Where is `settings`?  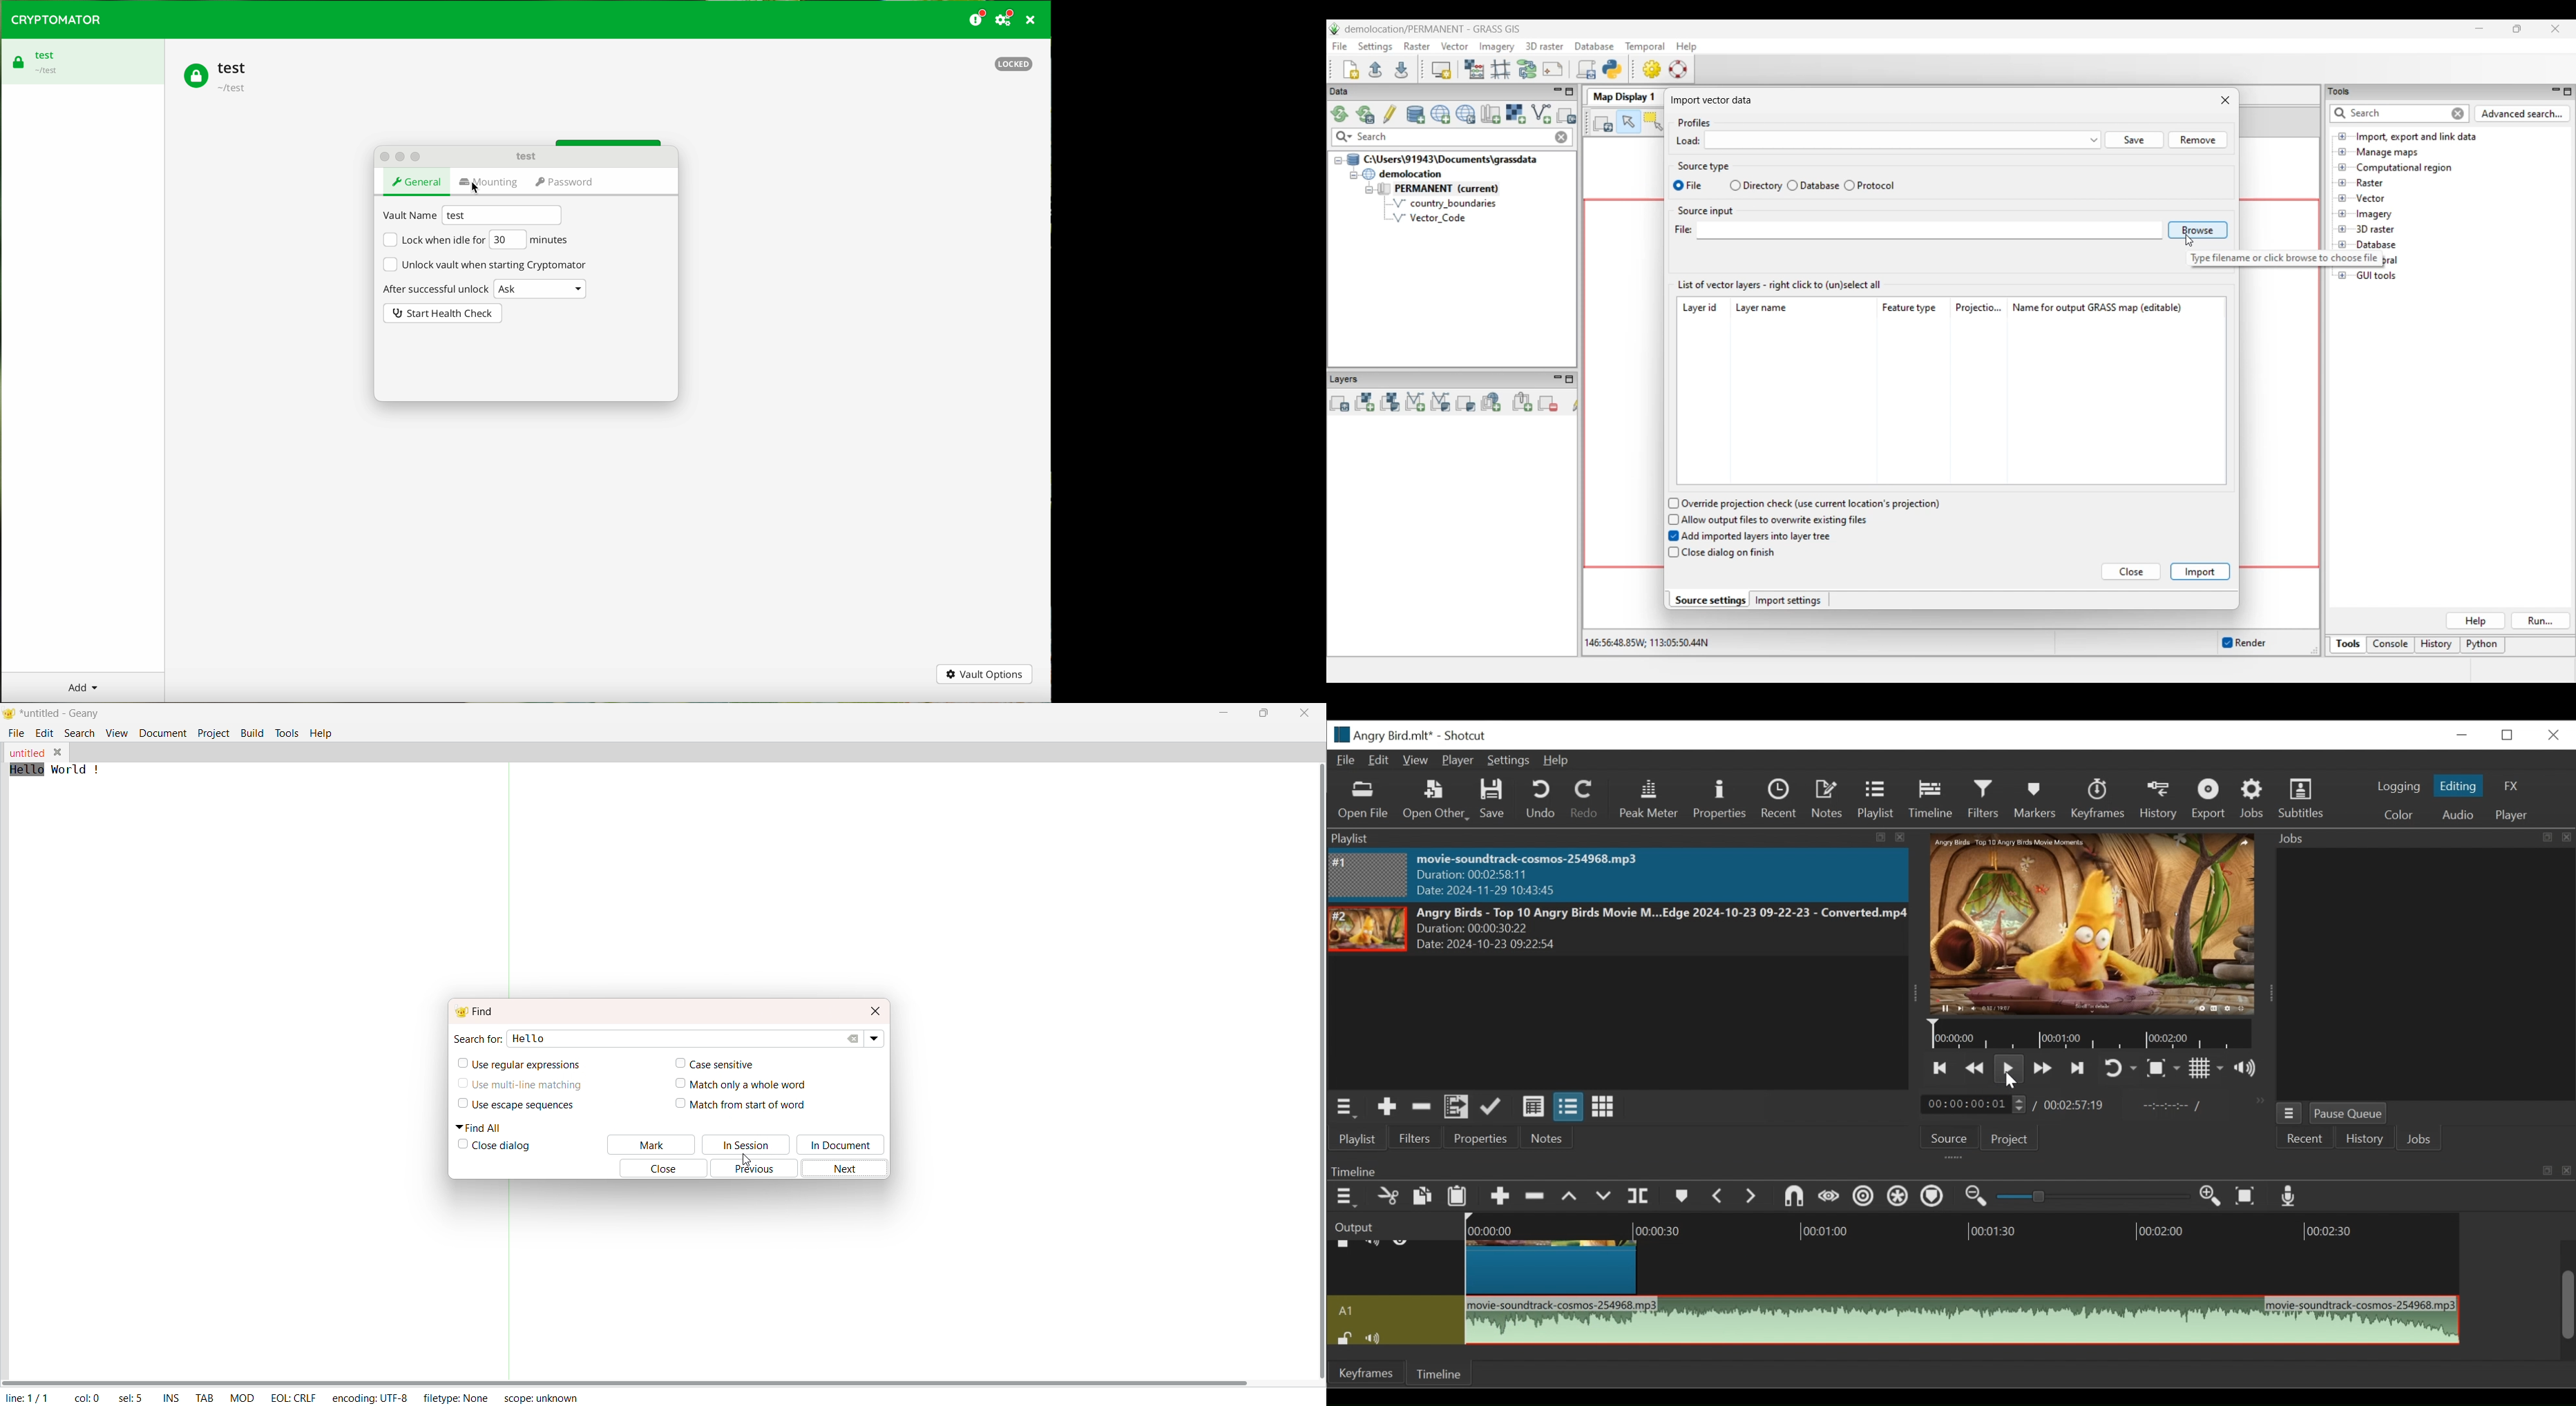 settings is located at coordinates (1005, 20).